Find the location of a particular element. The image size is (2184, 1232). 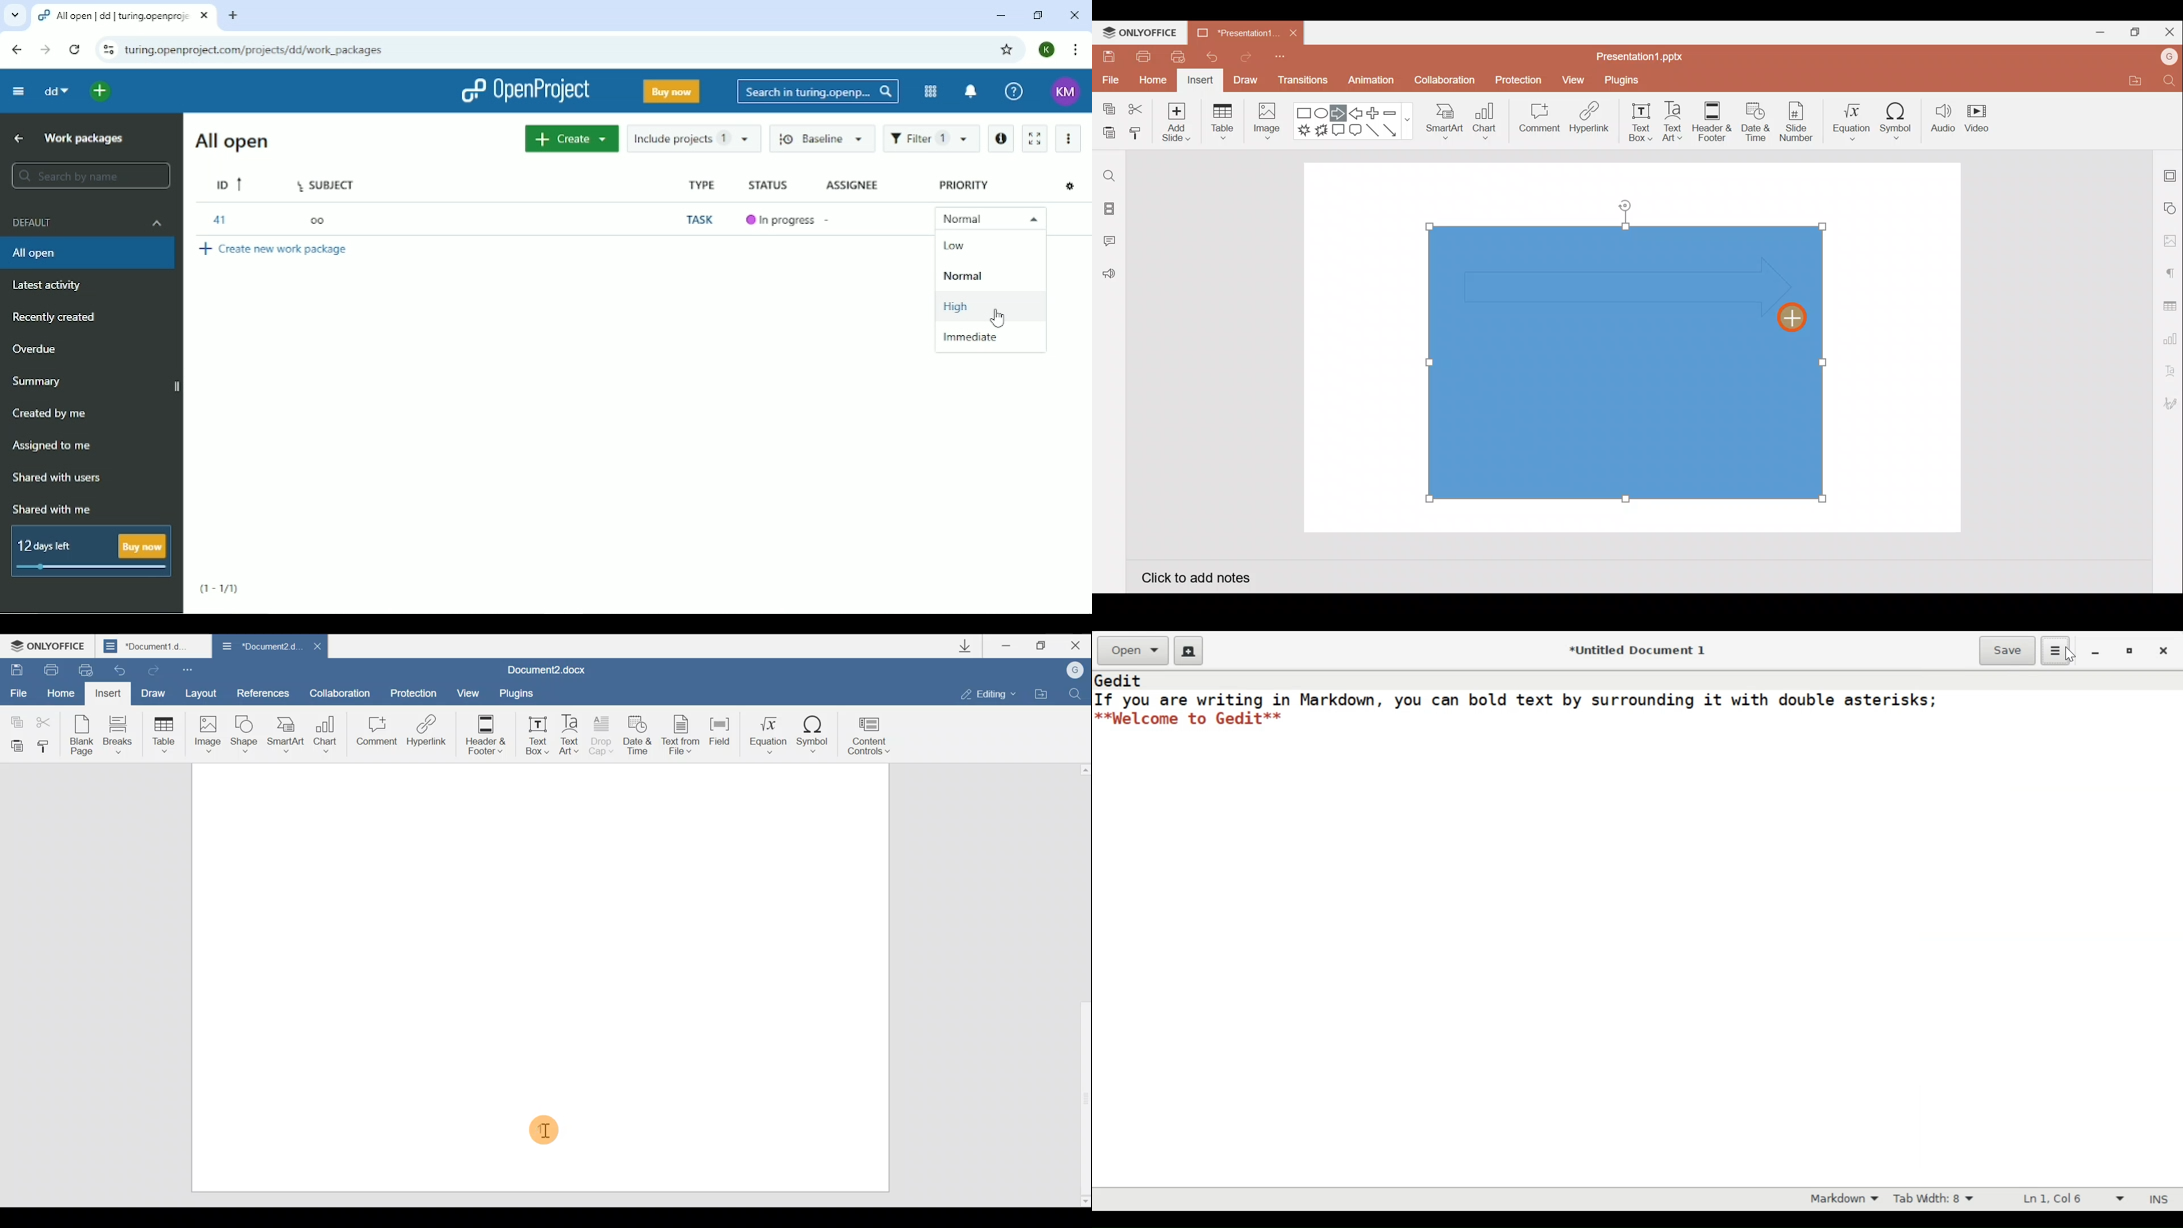

Task is located at coordinates (695, 221).